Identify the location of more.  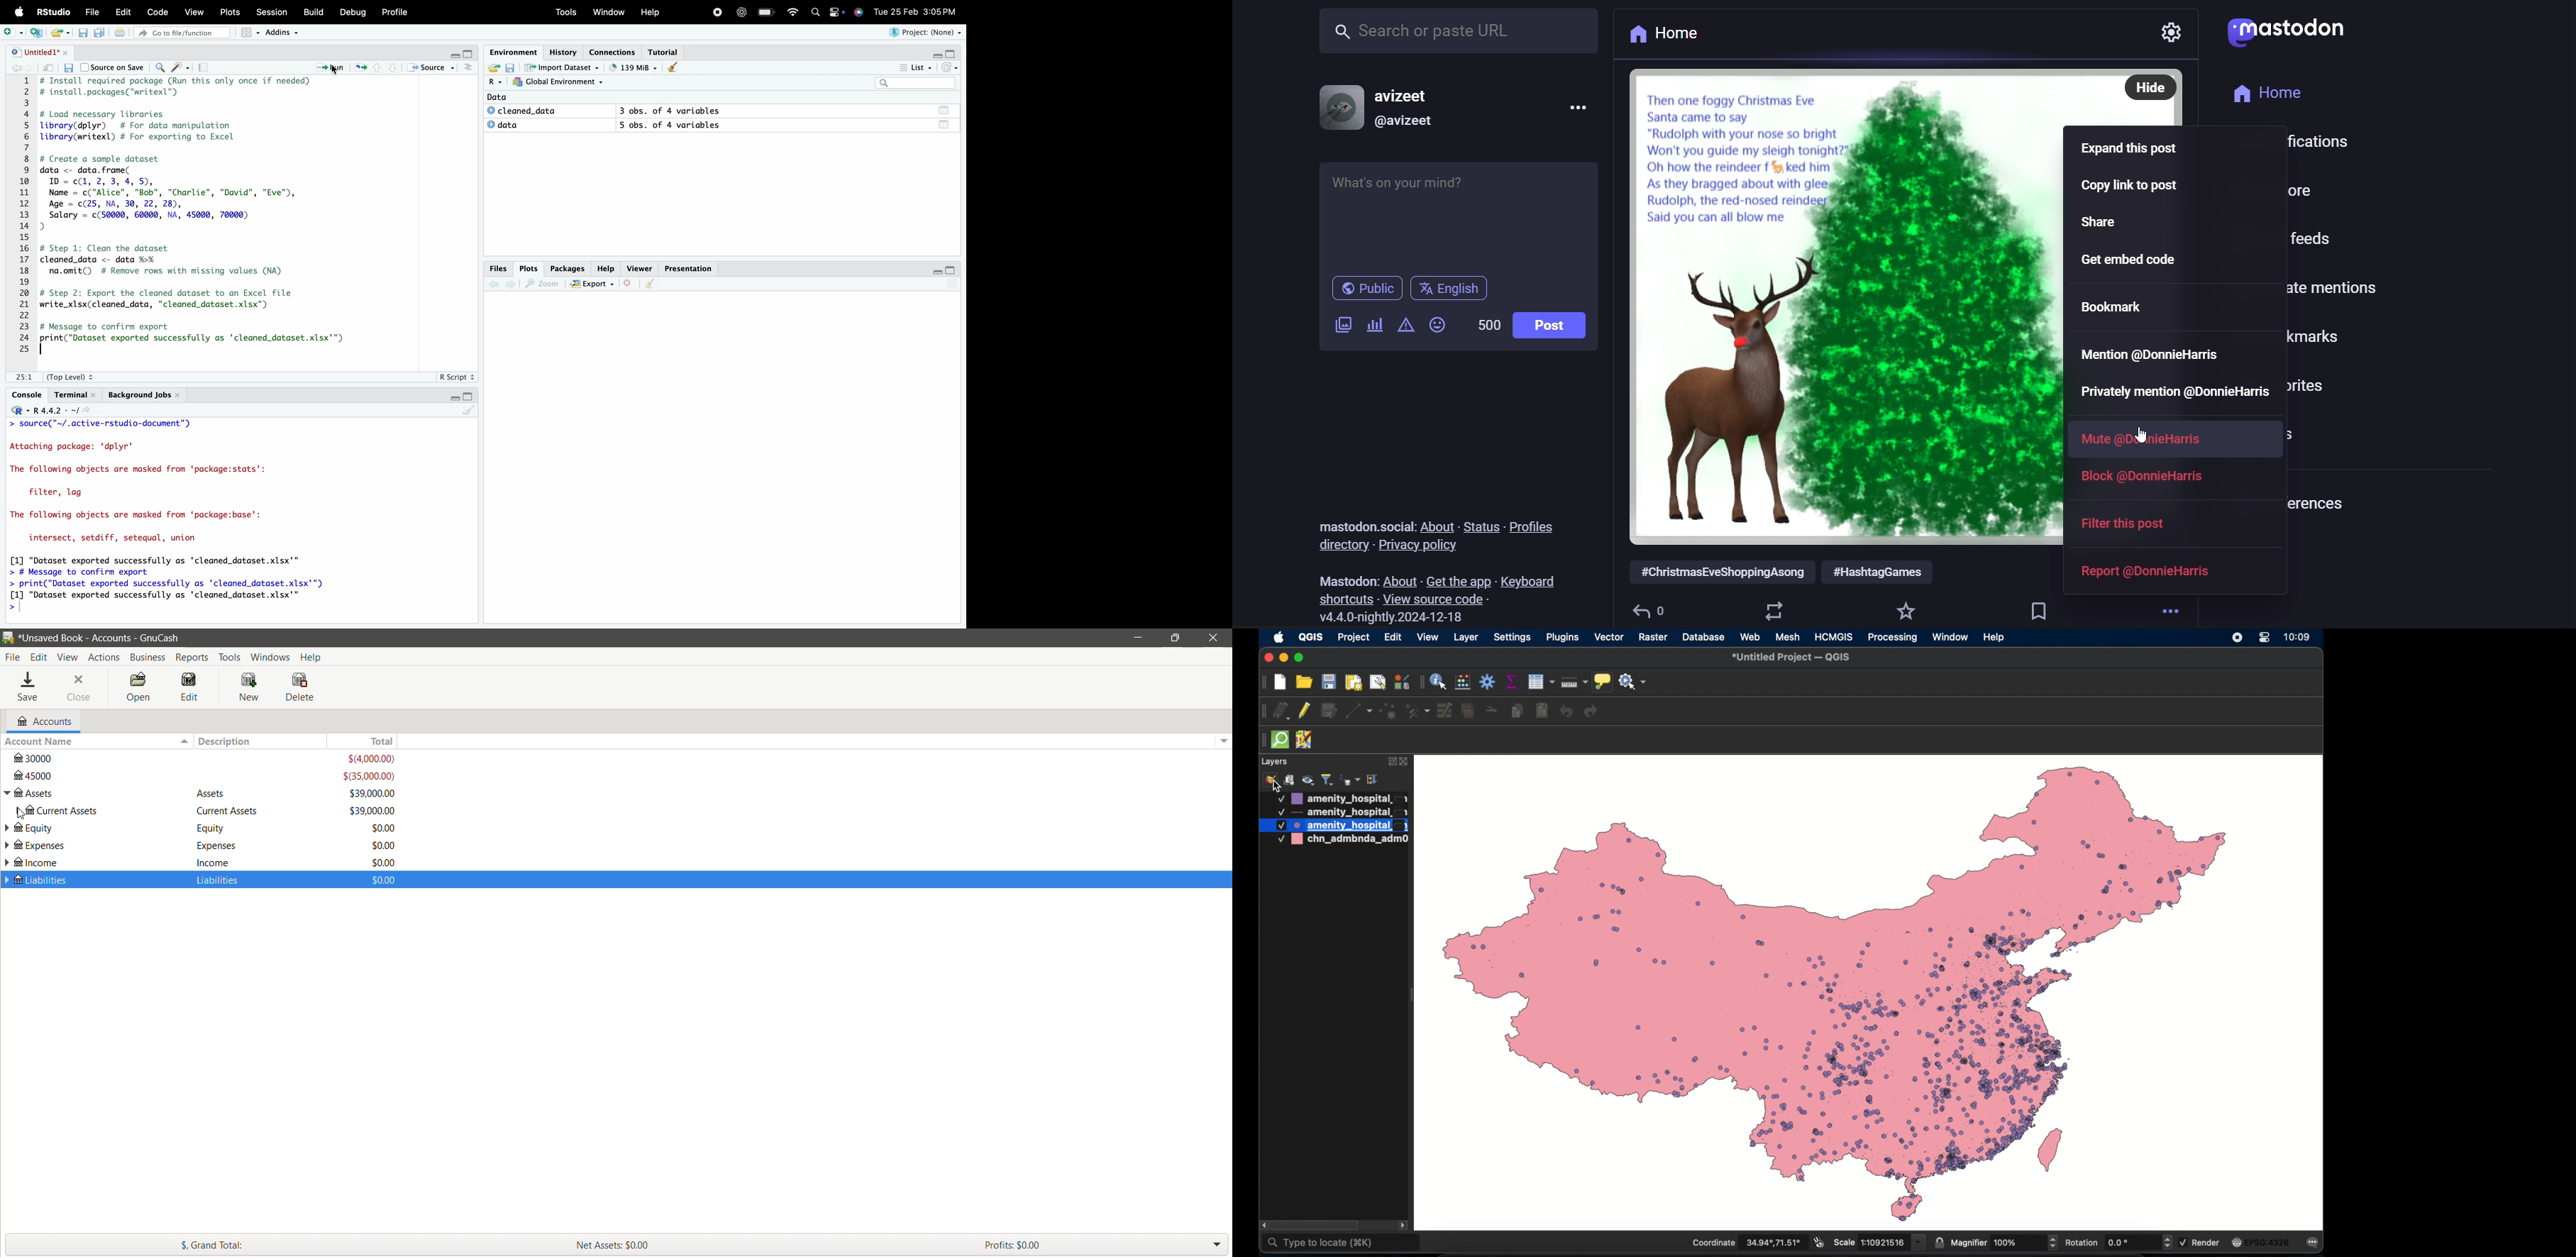
(2173, 607).